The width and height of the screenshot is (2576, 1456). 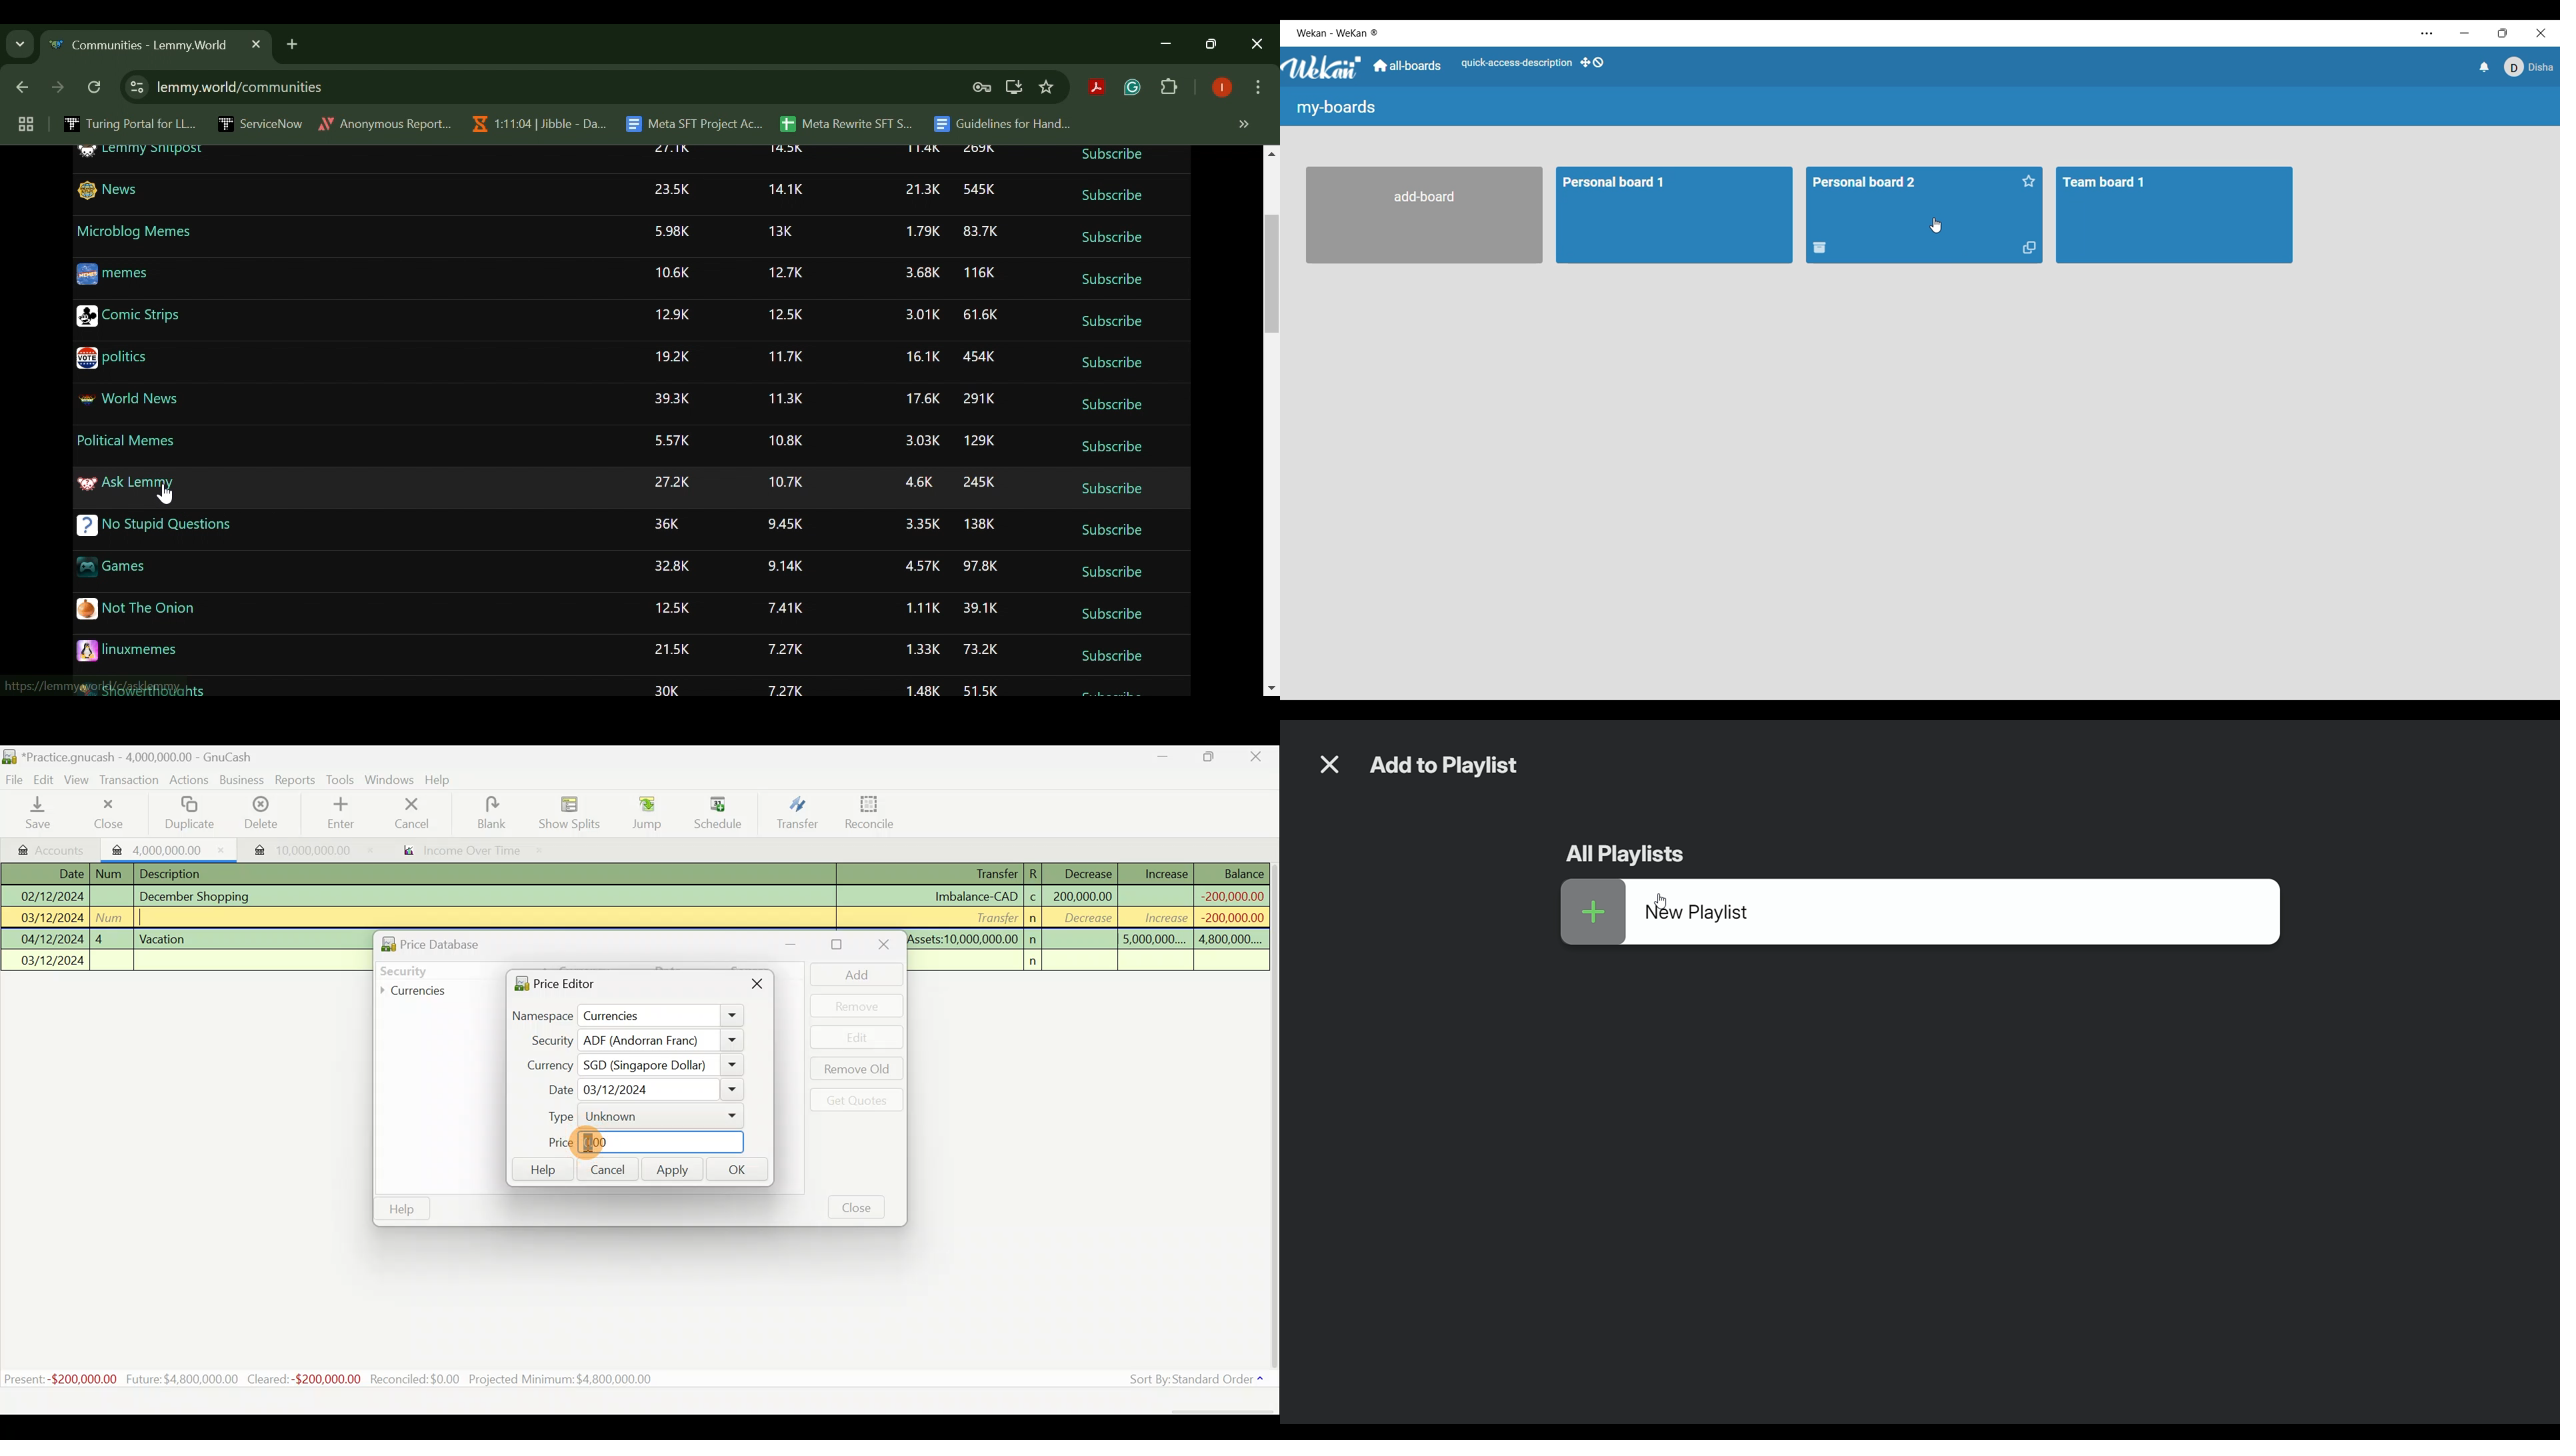 I want to click on ServiceNow, so click(x=261, y=123).